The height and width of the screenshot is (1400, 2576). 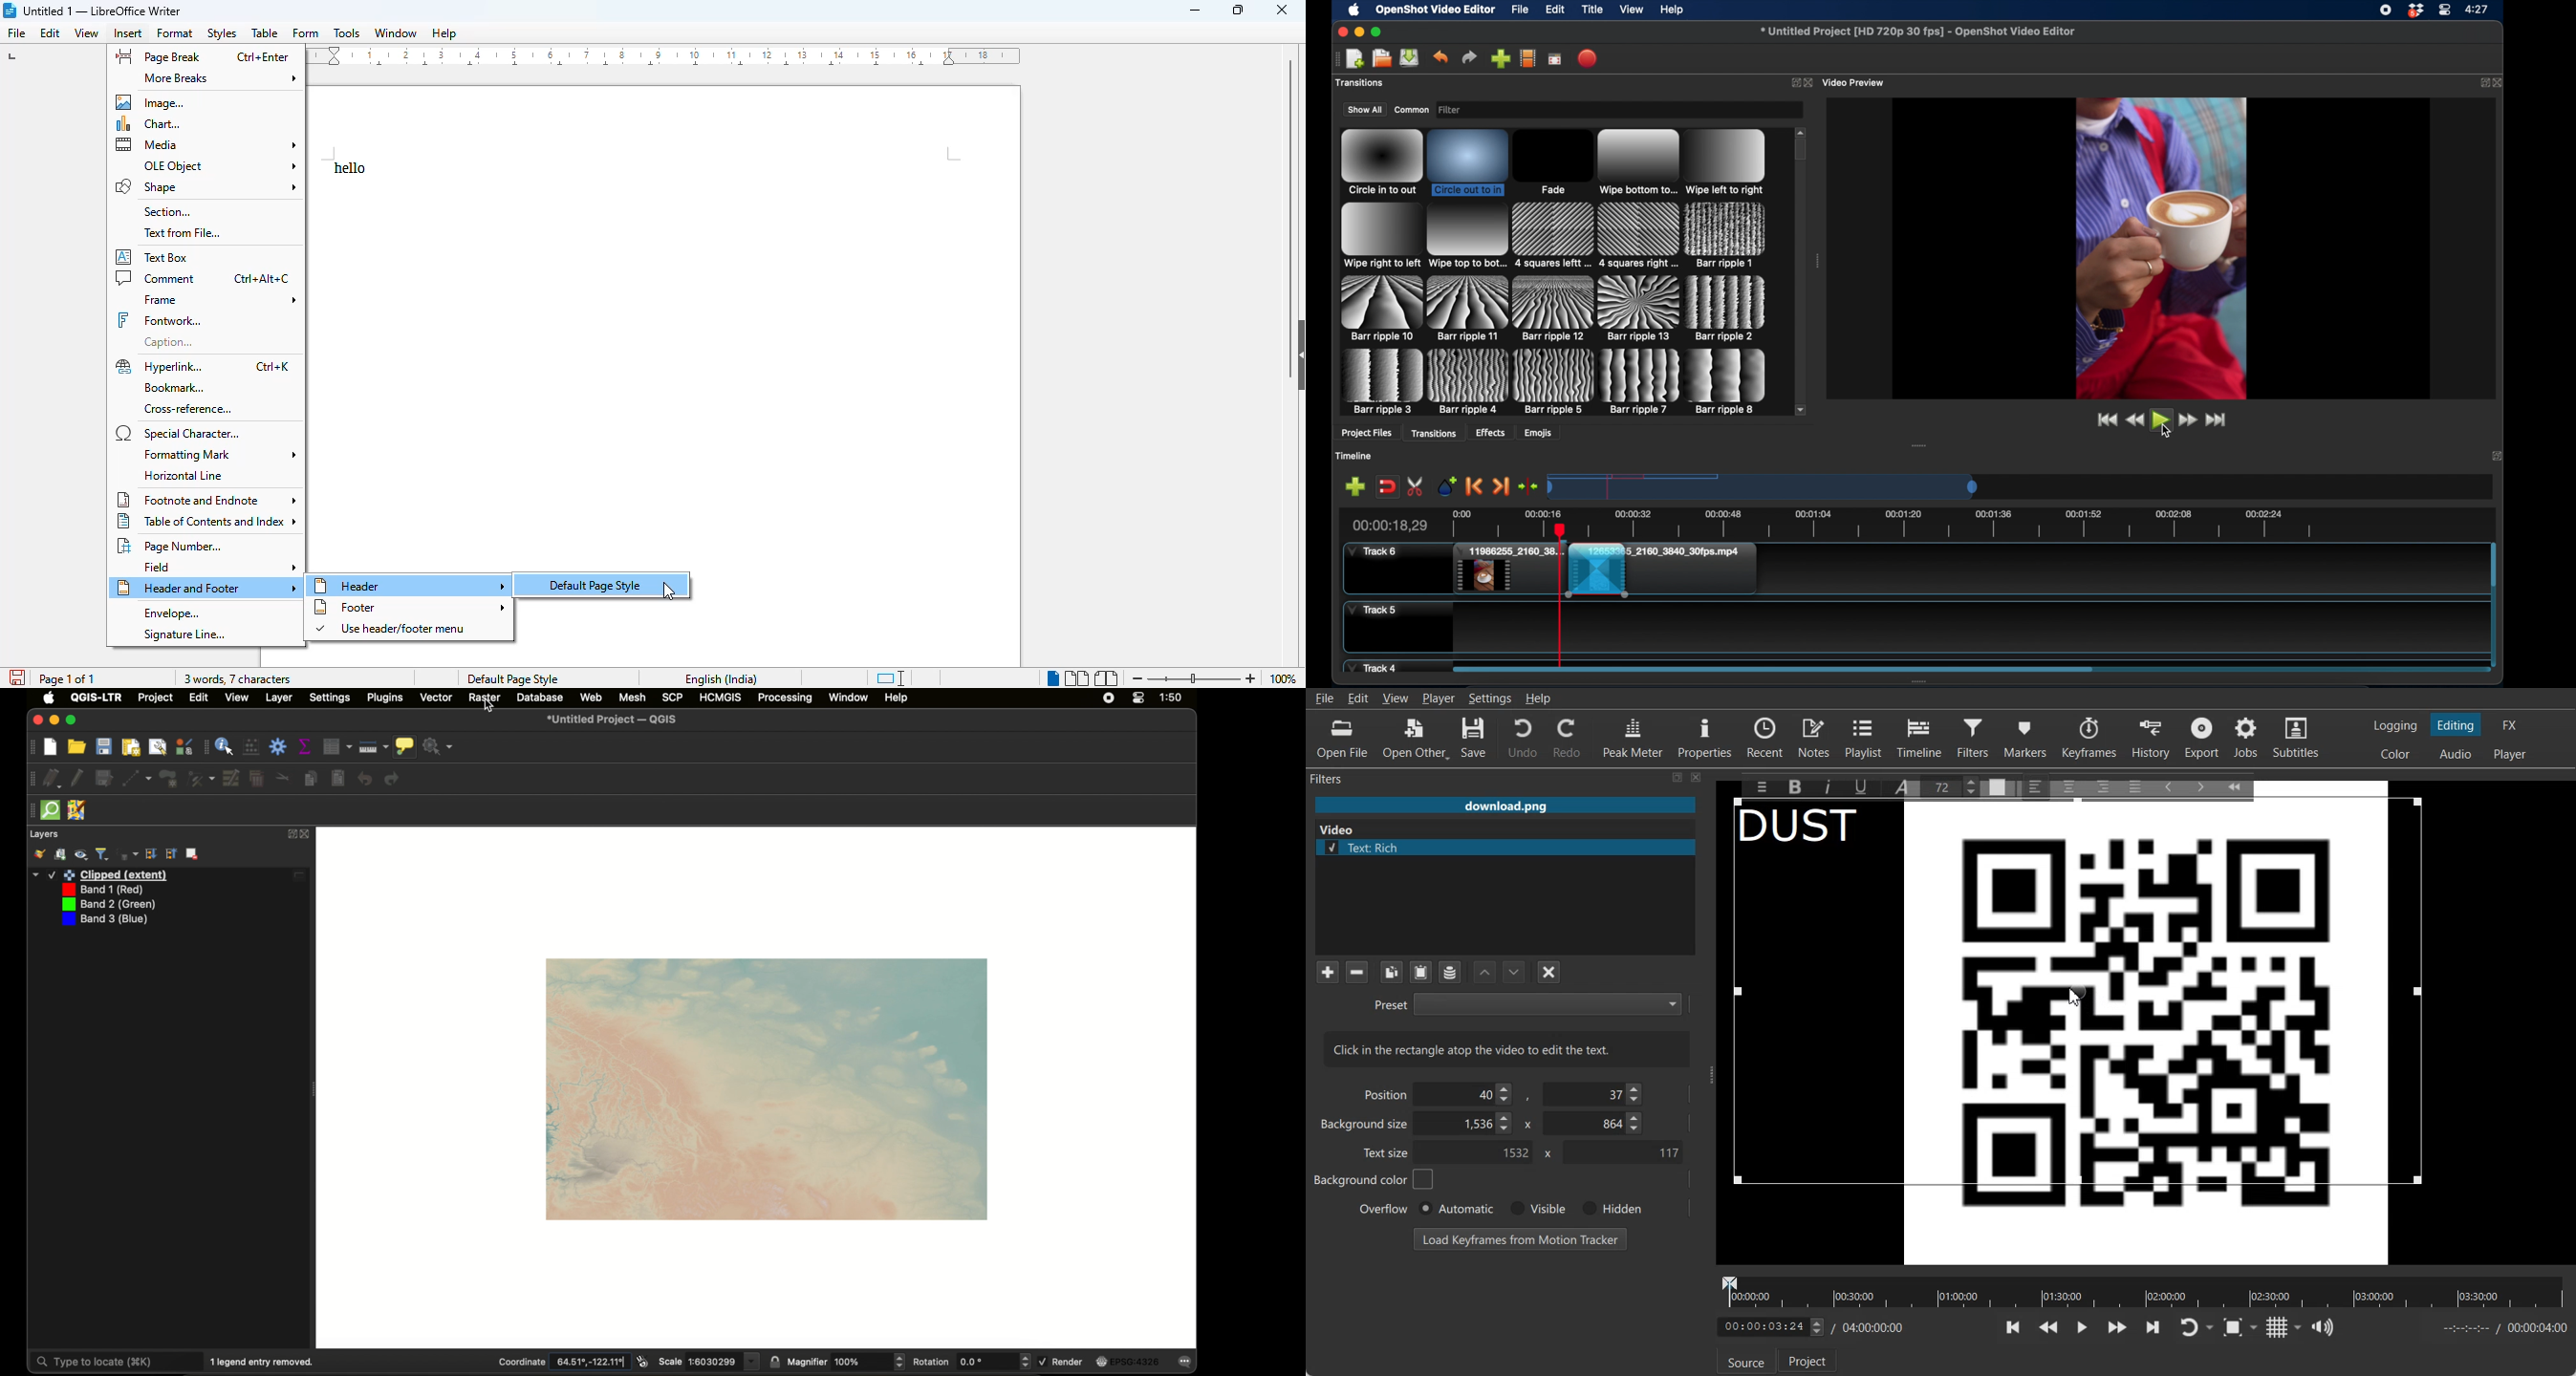 I want to click on Cursor, so click(x=2076, y=996).